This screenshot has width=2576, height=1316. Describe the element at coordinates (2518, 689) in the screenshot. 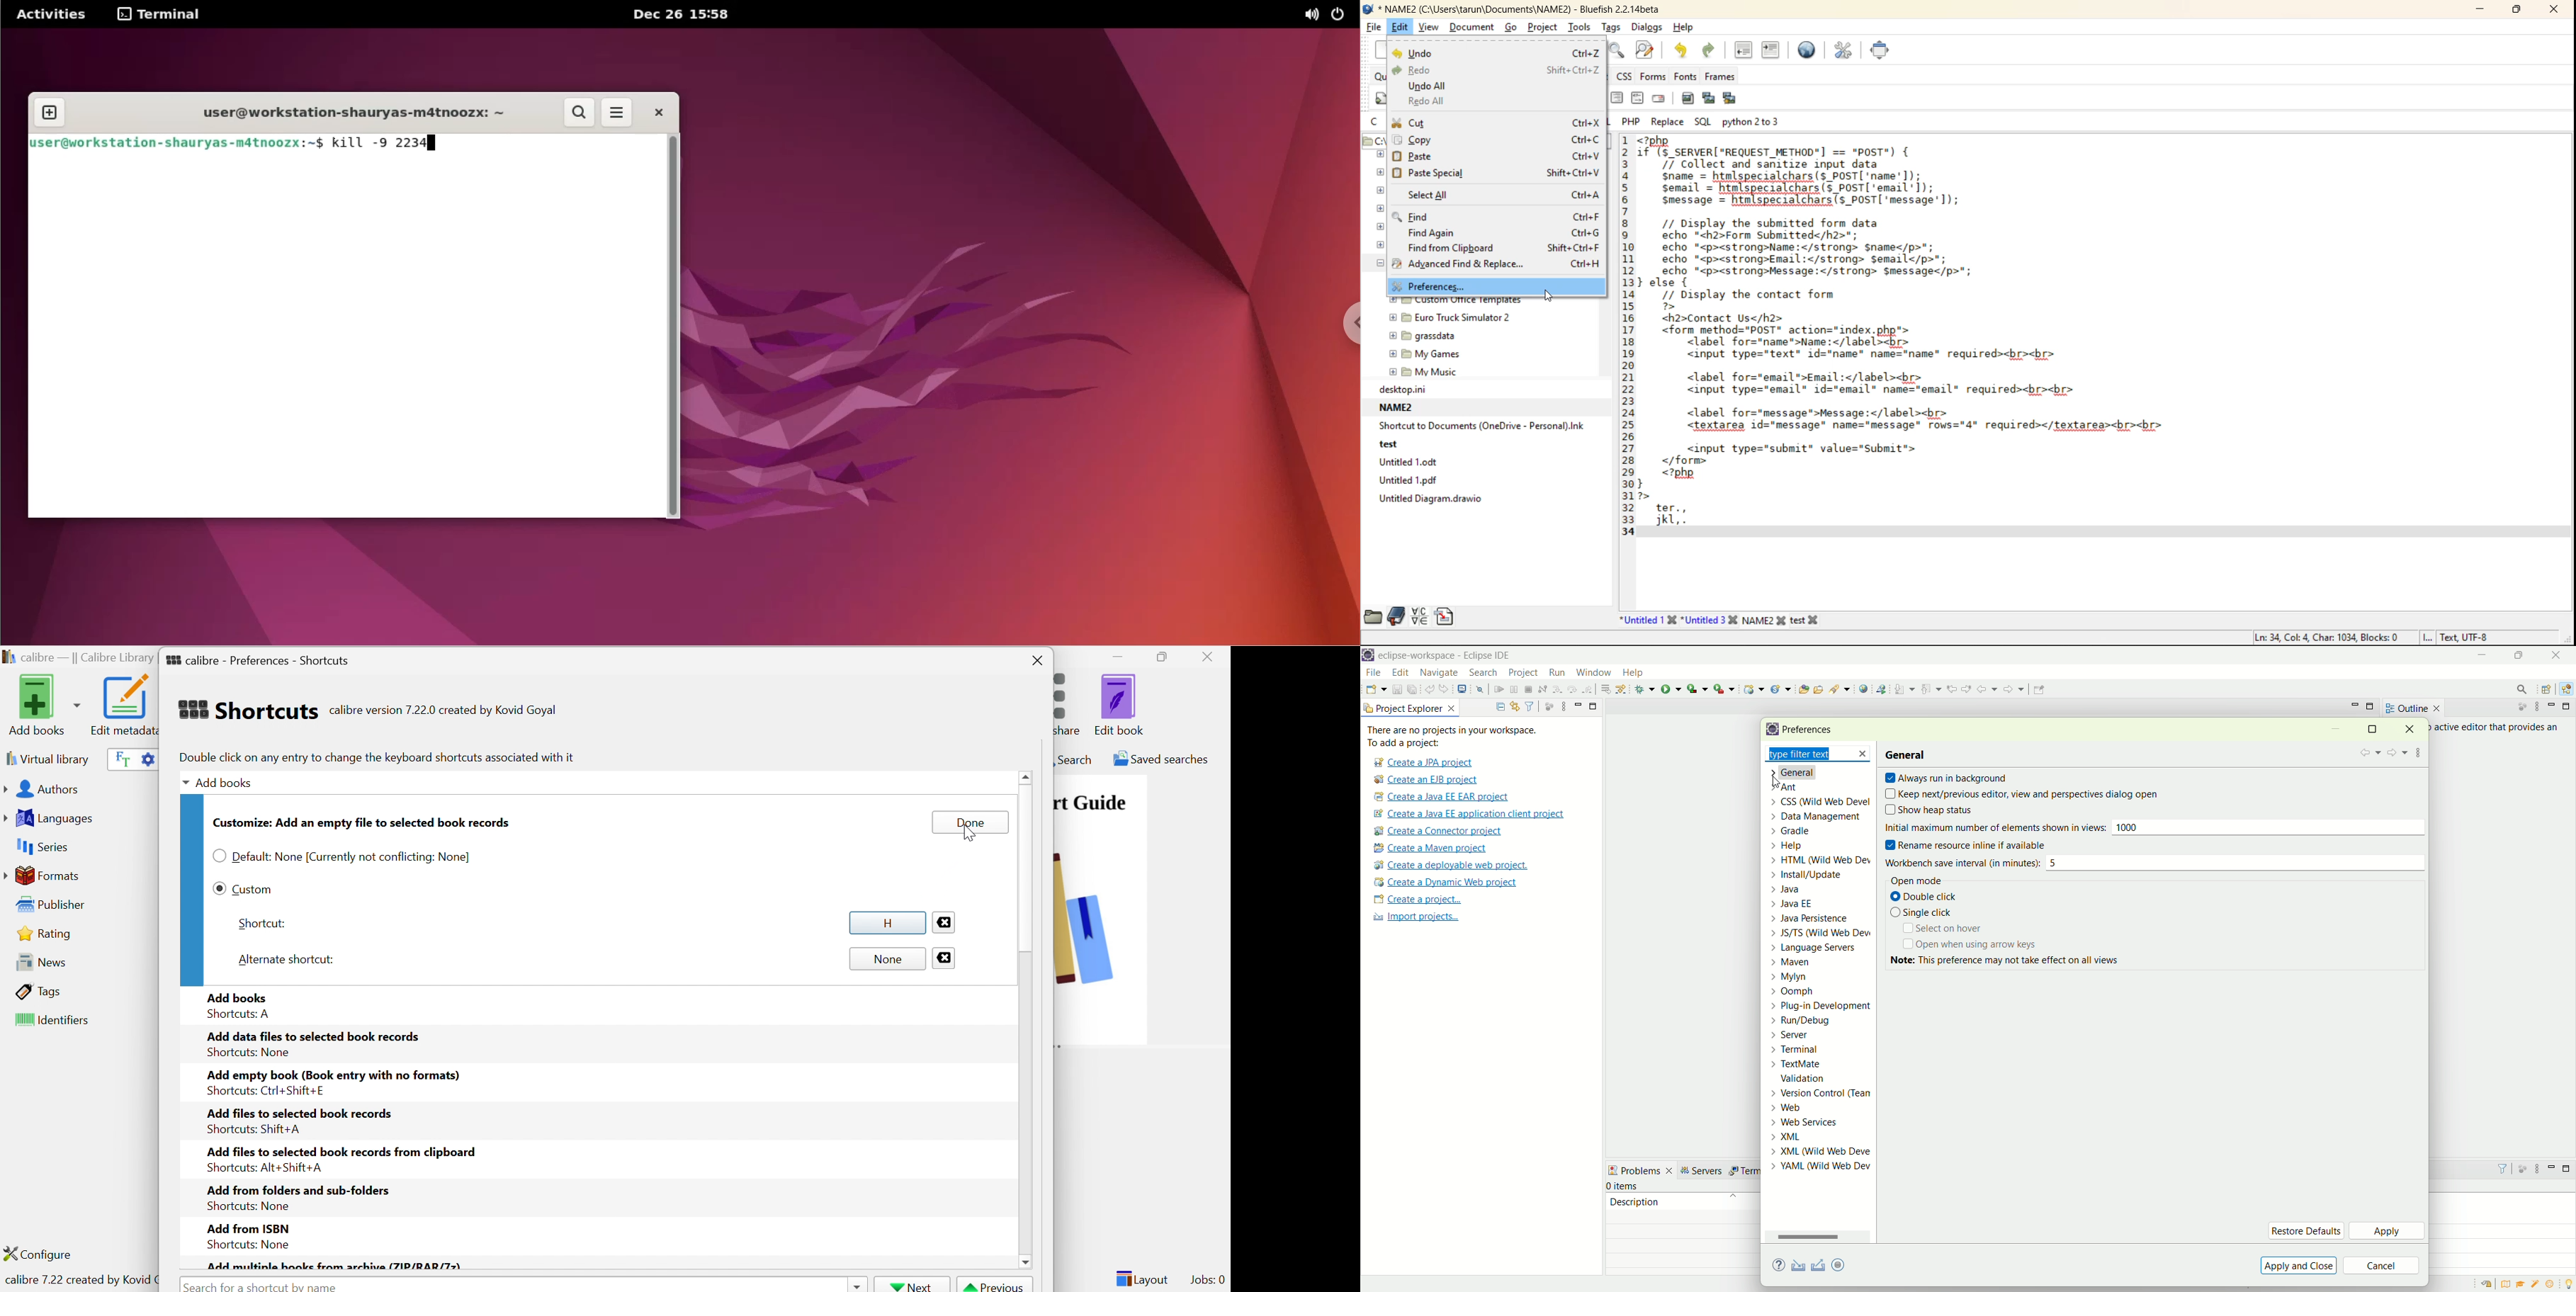

I see `search` at that location.